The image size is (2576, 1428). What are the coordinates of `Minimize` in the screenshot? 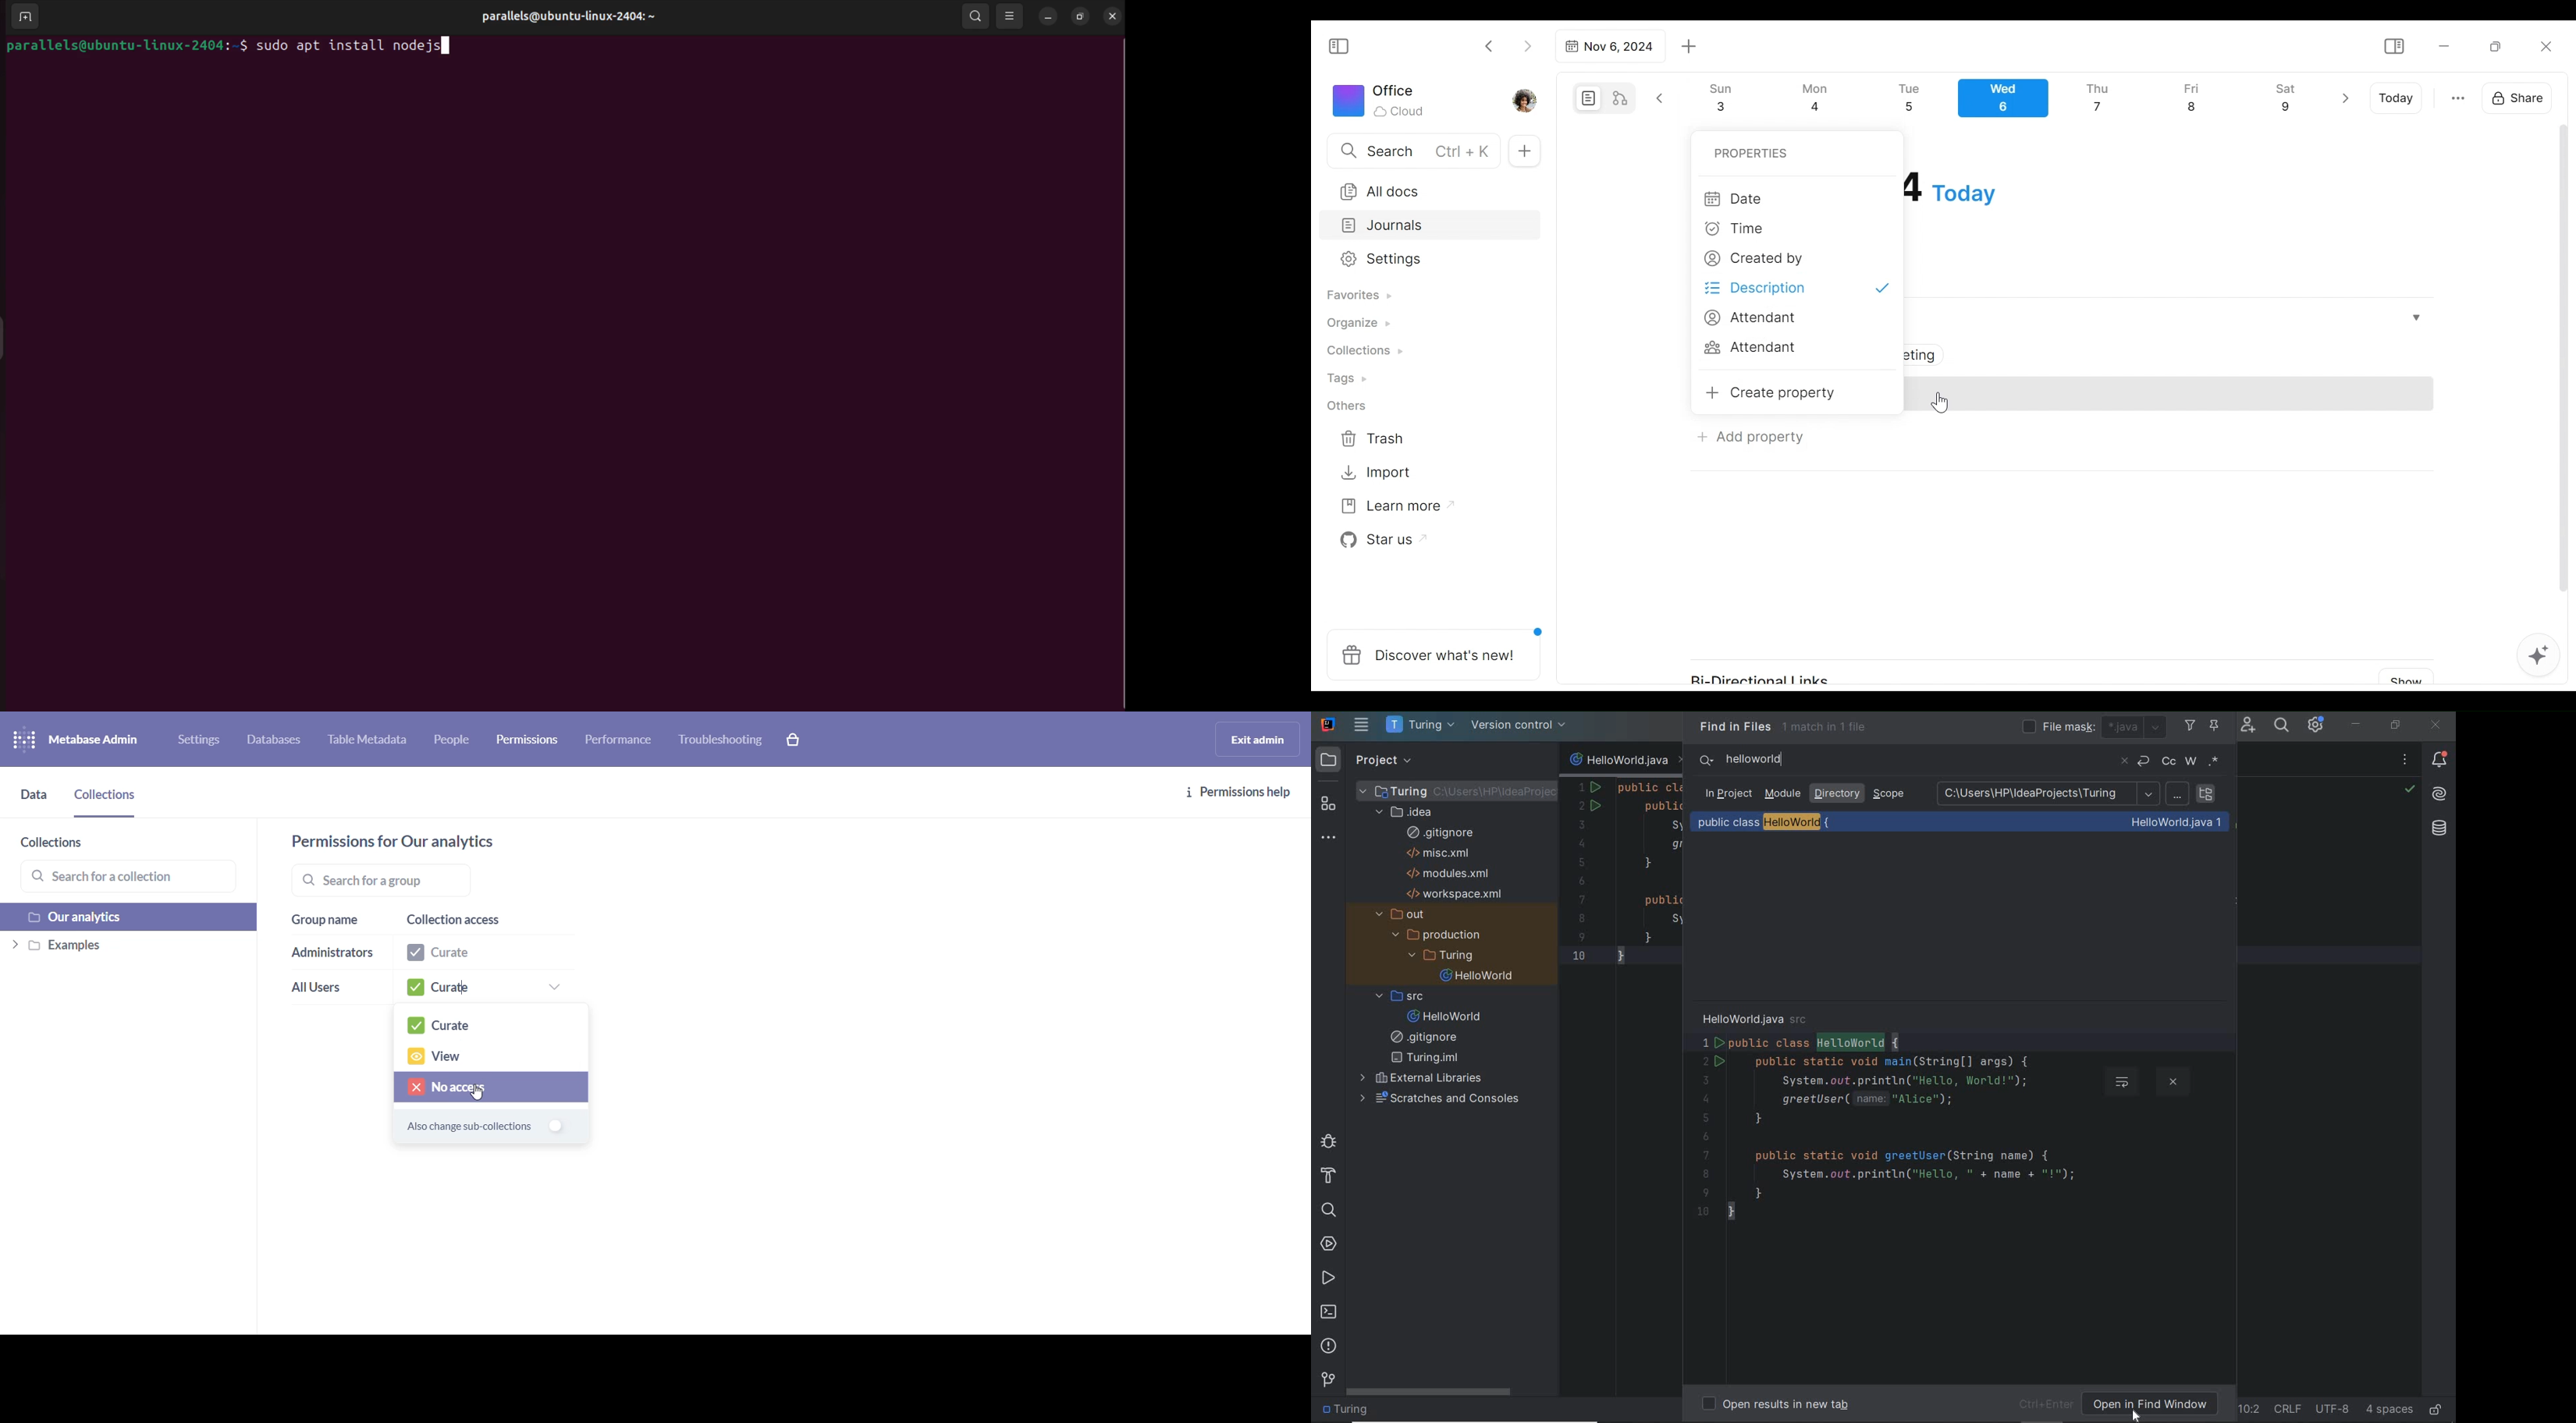 It's located at (2444, 45).